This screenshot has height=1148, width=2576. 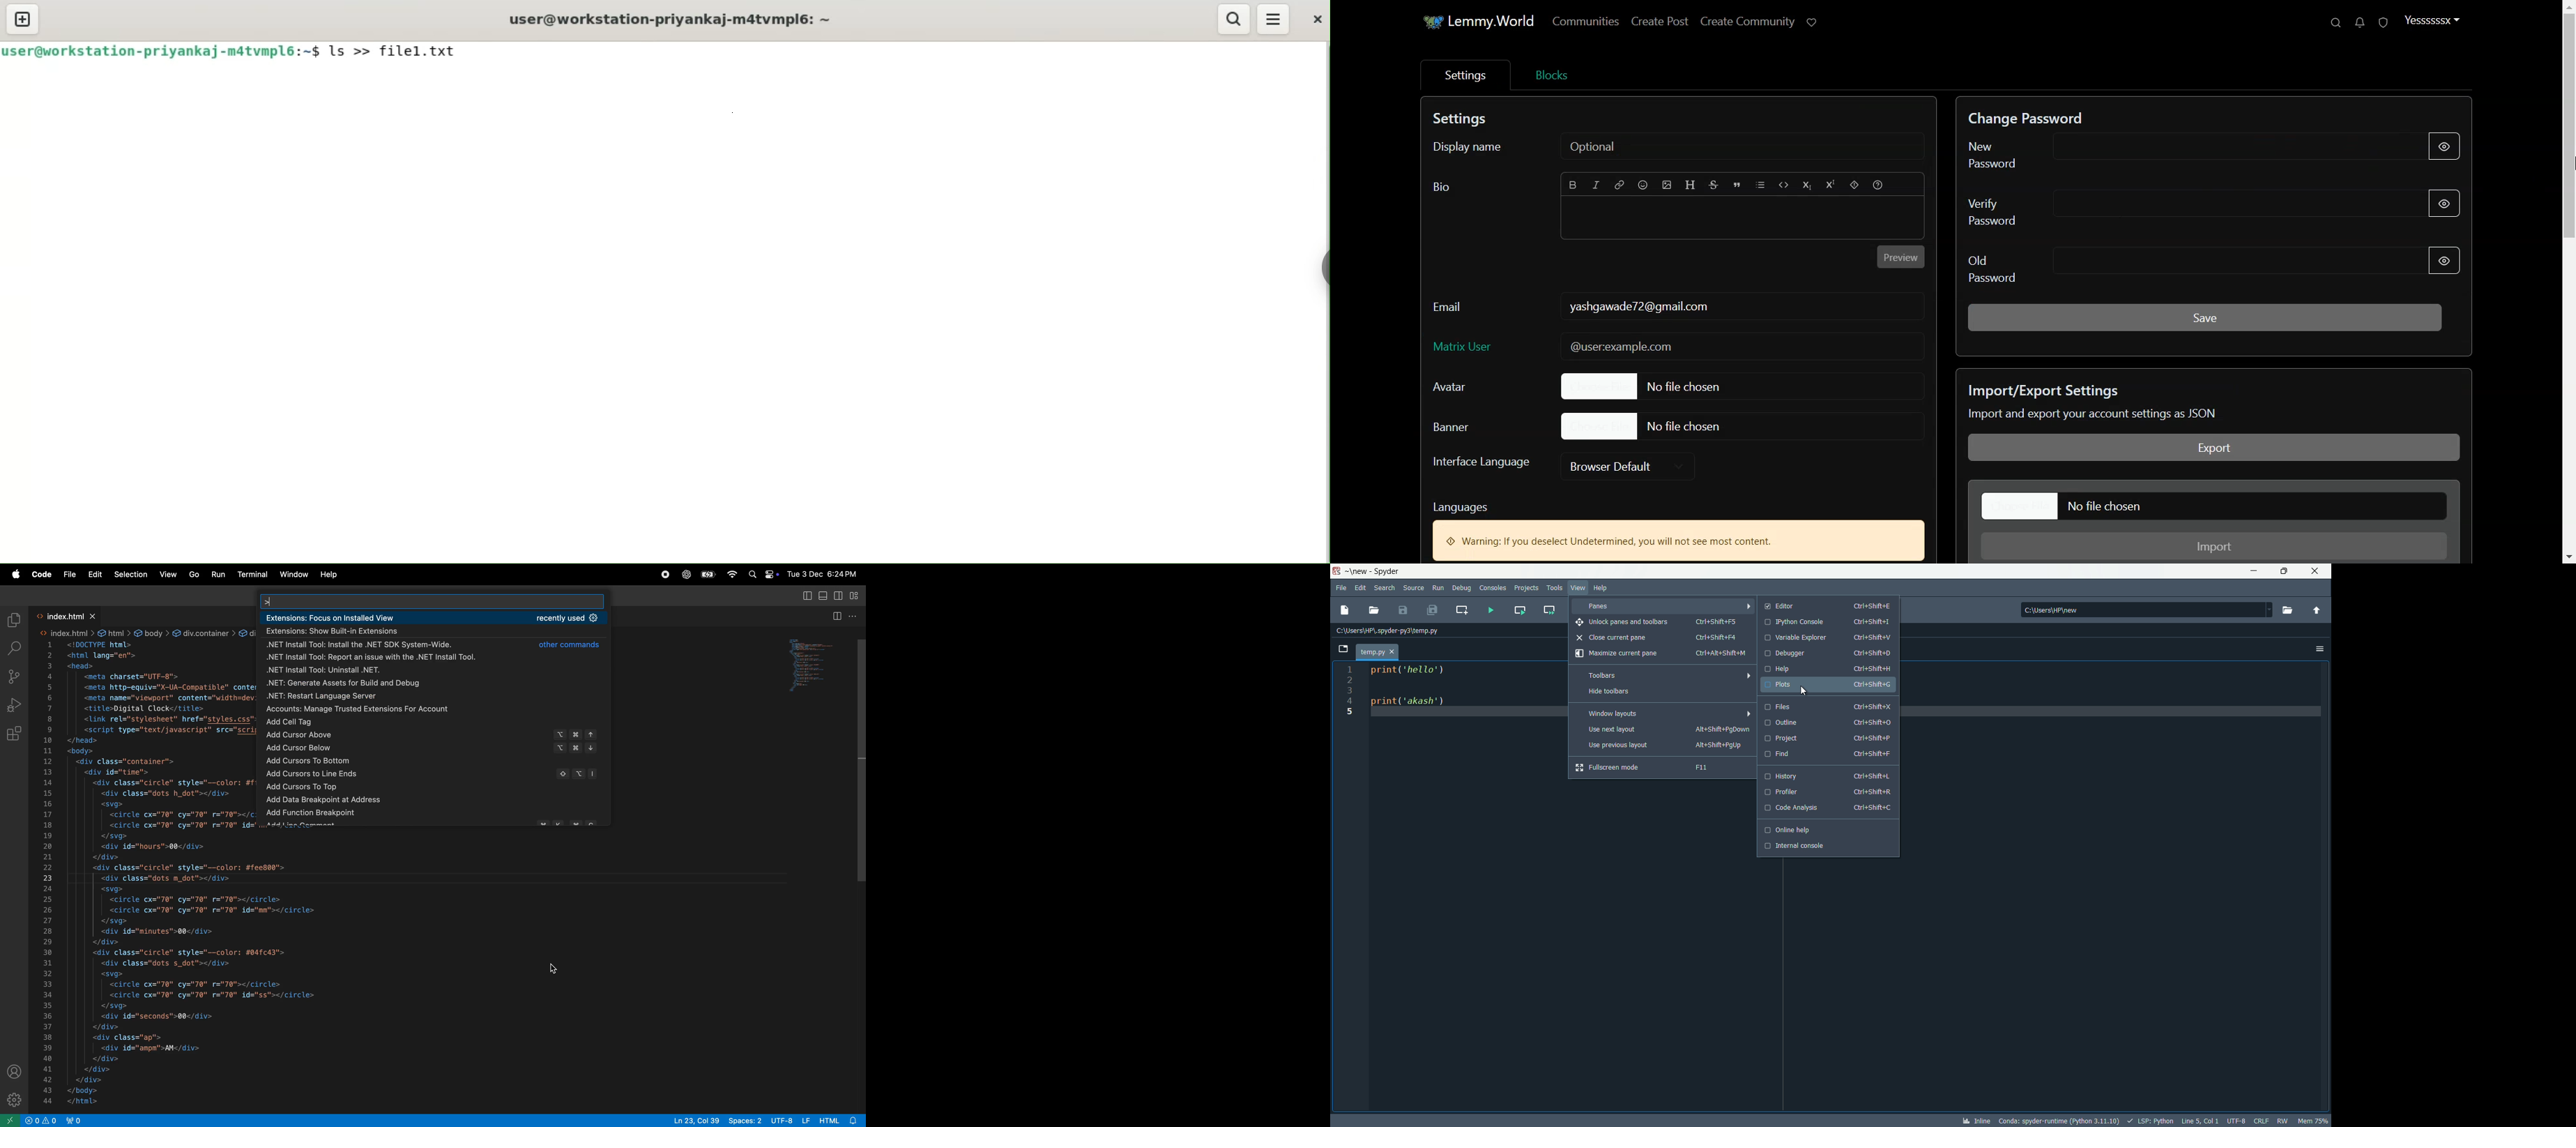 I want to click on mem 73%, so click(x=2313, y=1121).